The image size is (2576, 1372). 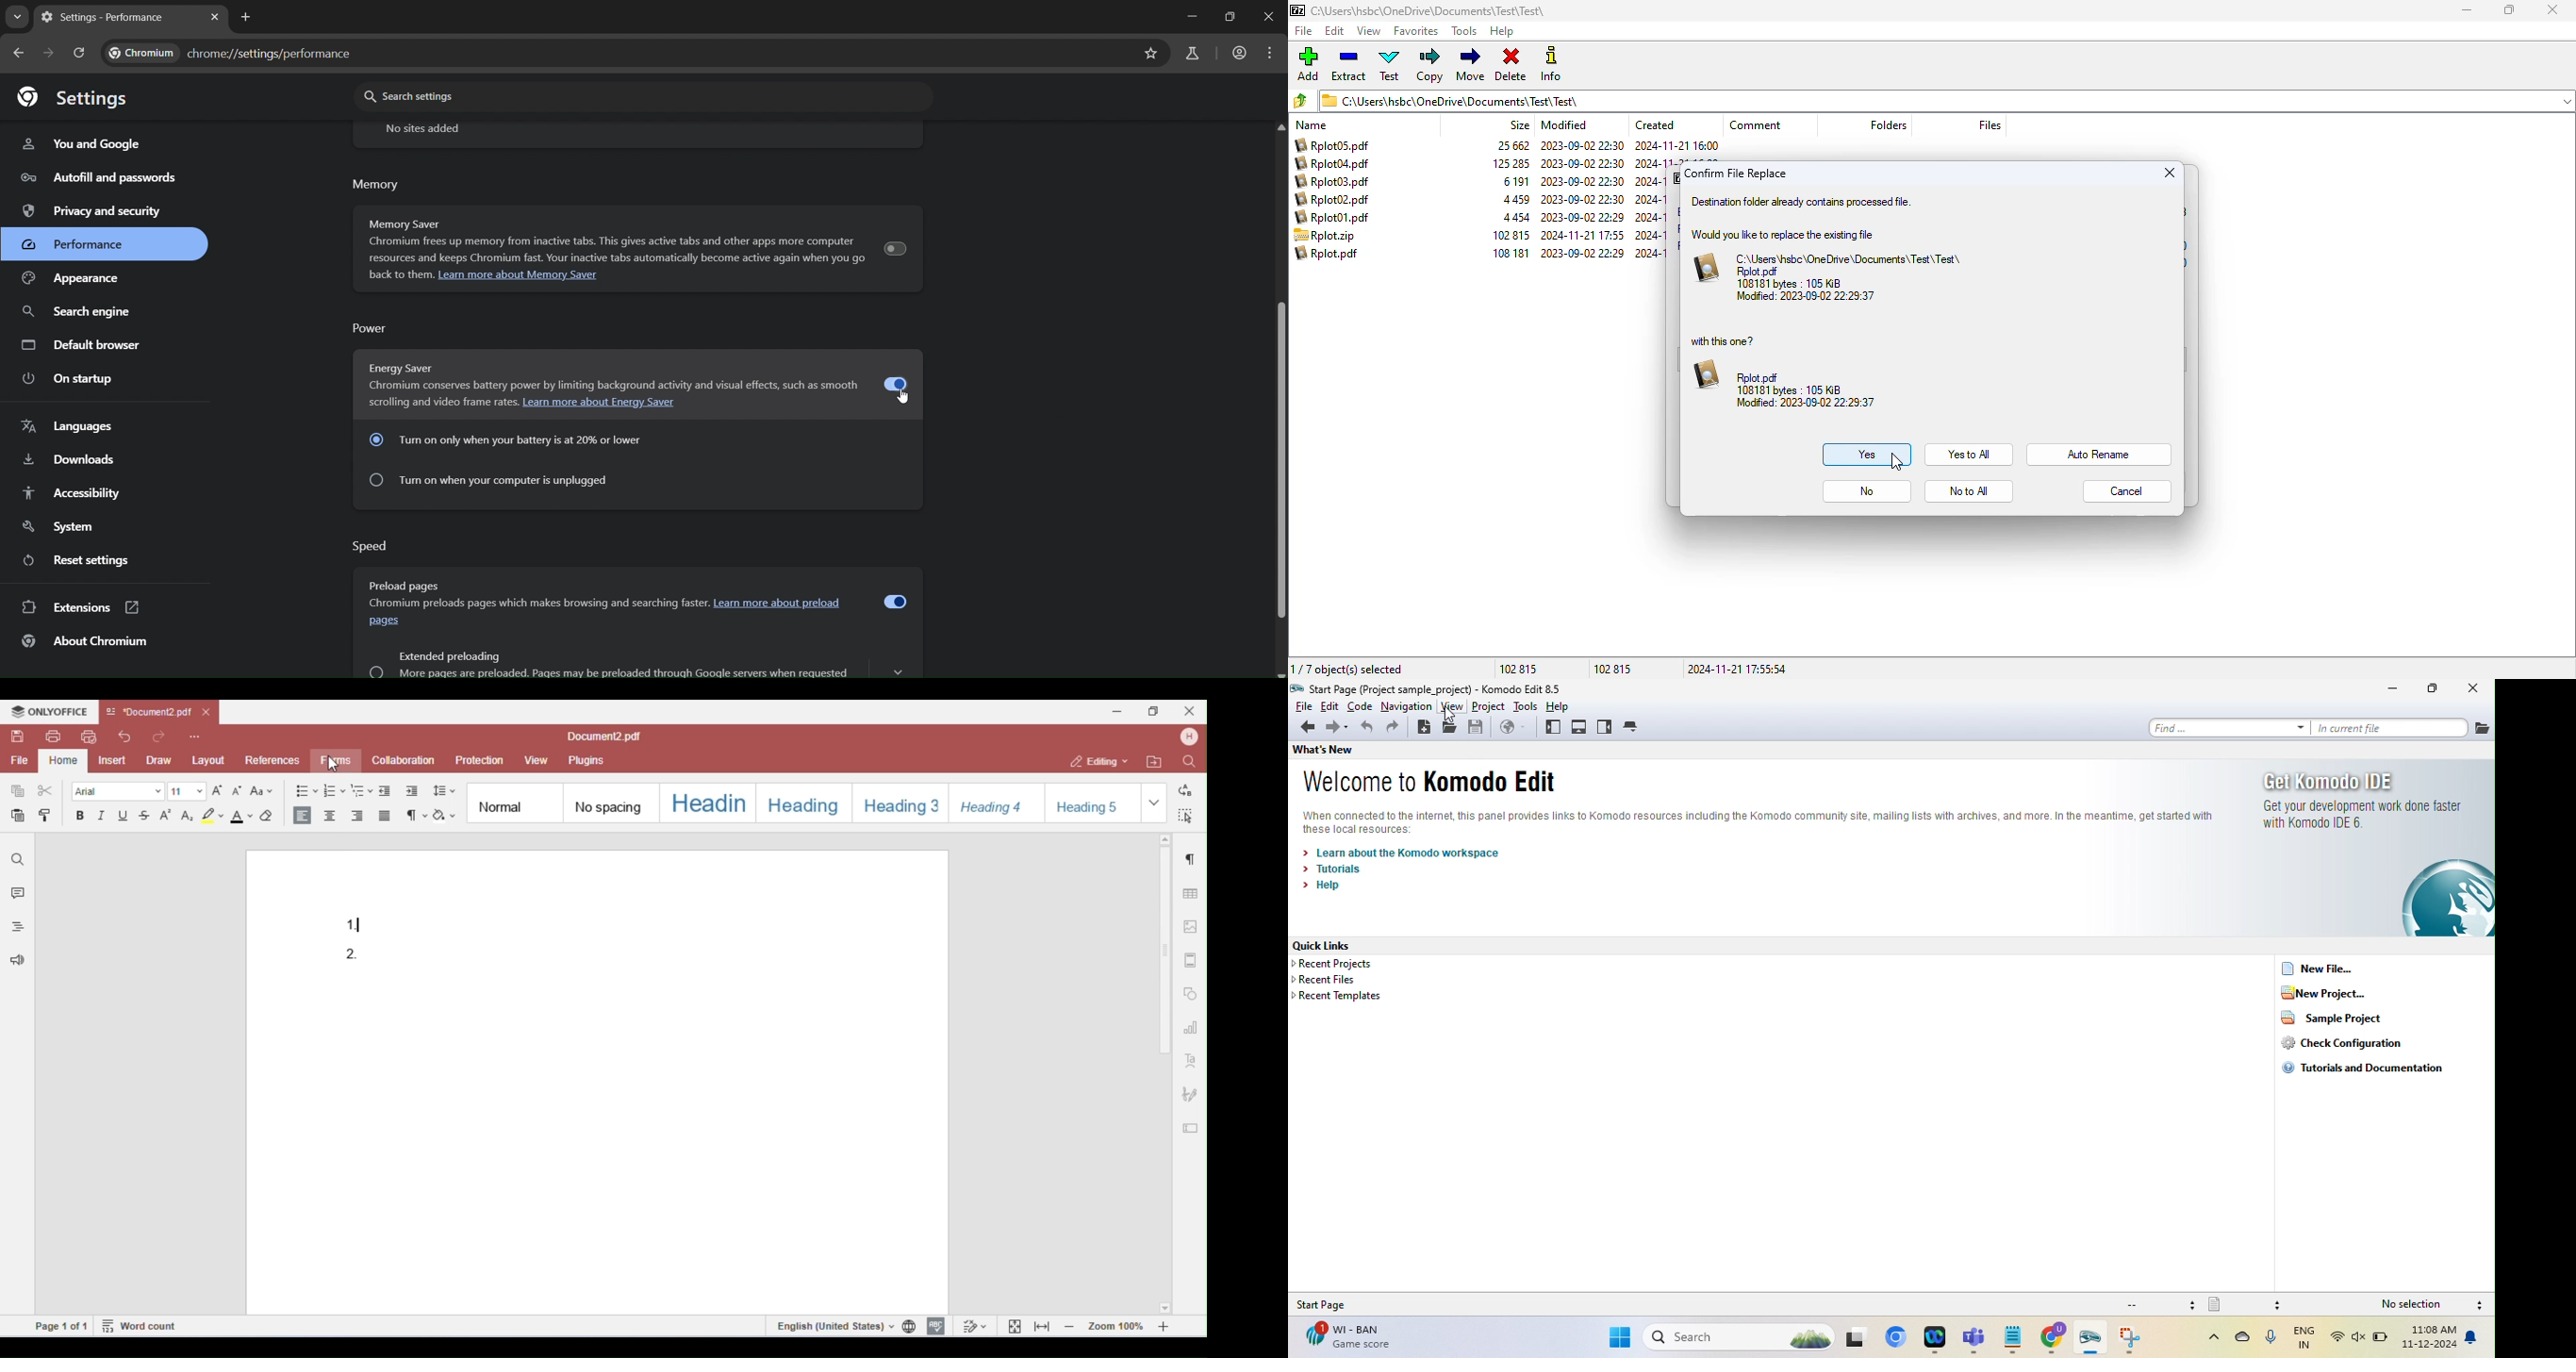 What do you see at coordinates (1803, 201) in the screenshot?
I see `Destination folder already contains processed file.` at bounding box center [1803, 201].